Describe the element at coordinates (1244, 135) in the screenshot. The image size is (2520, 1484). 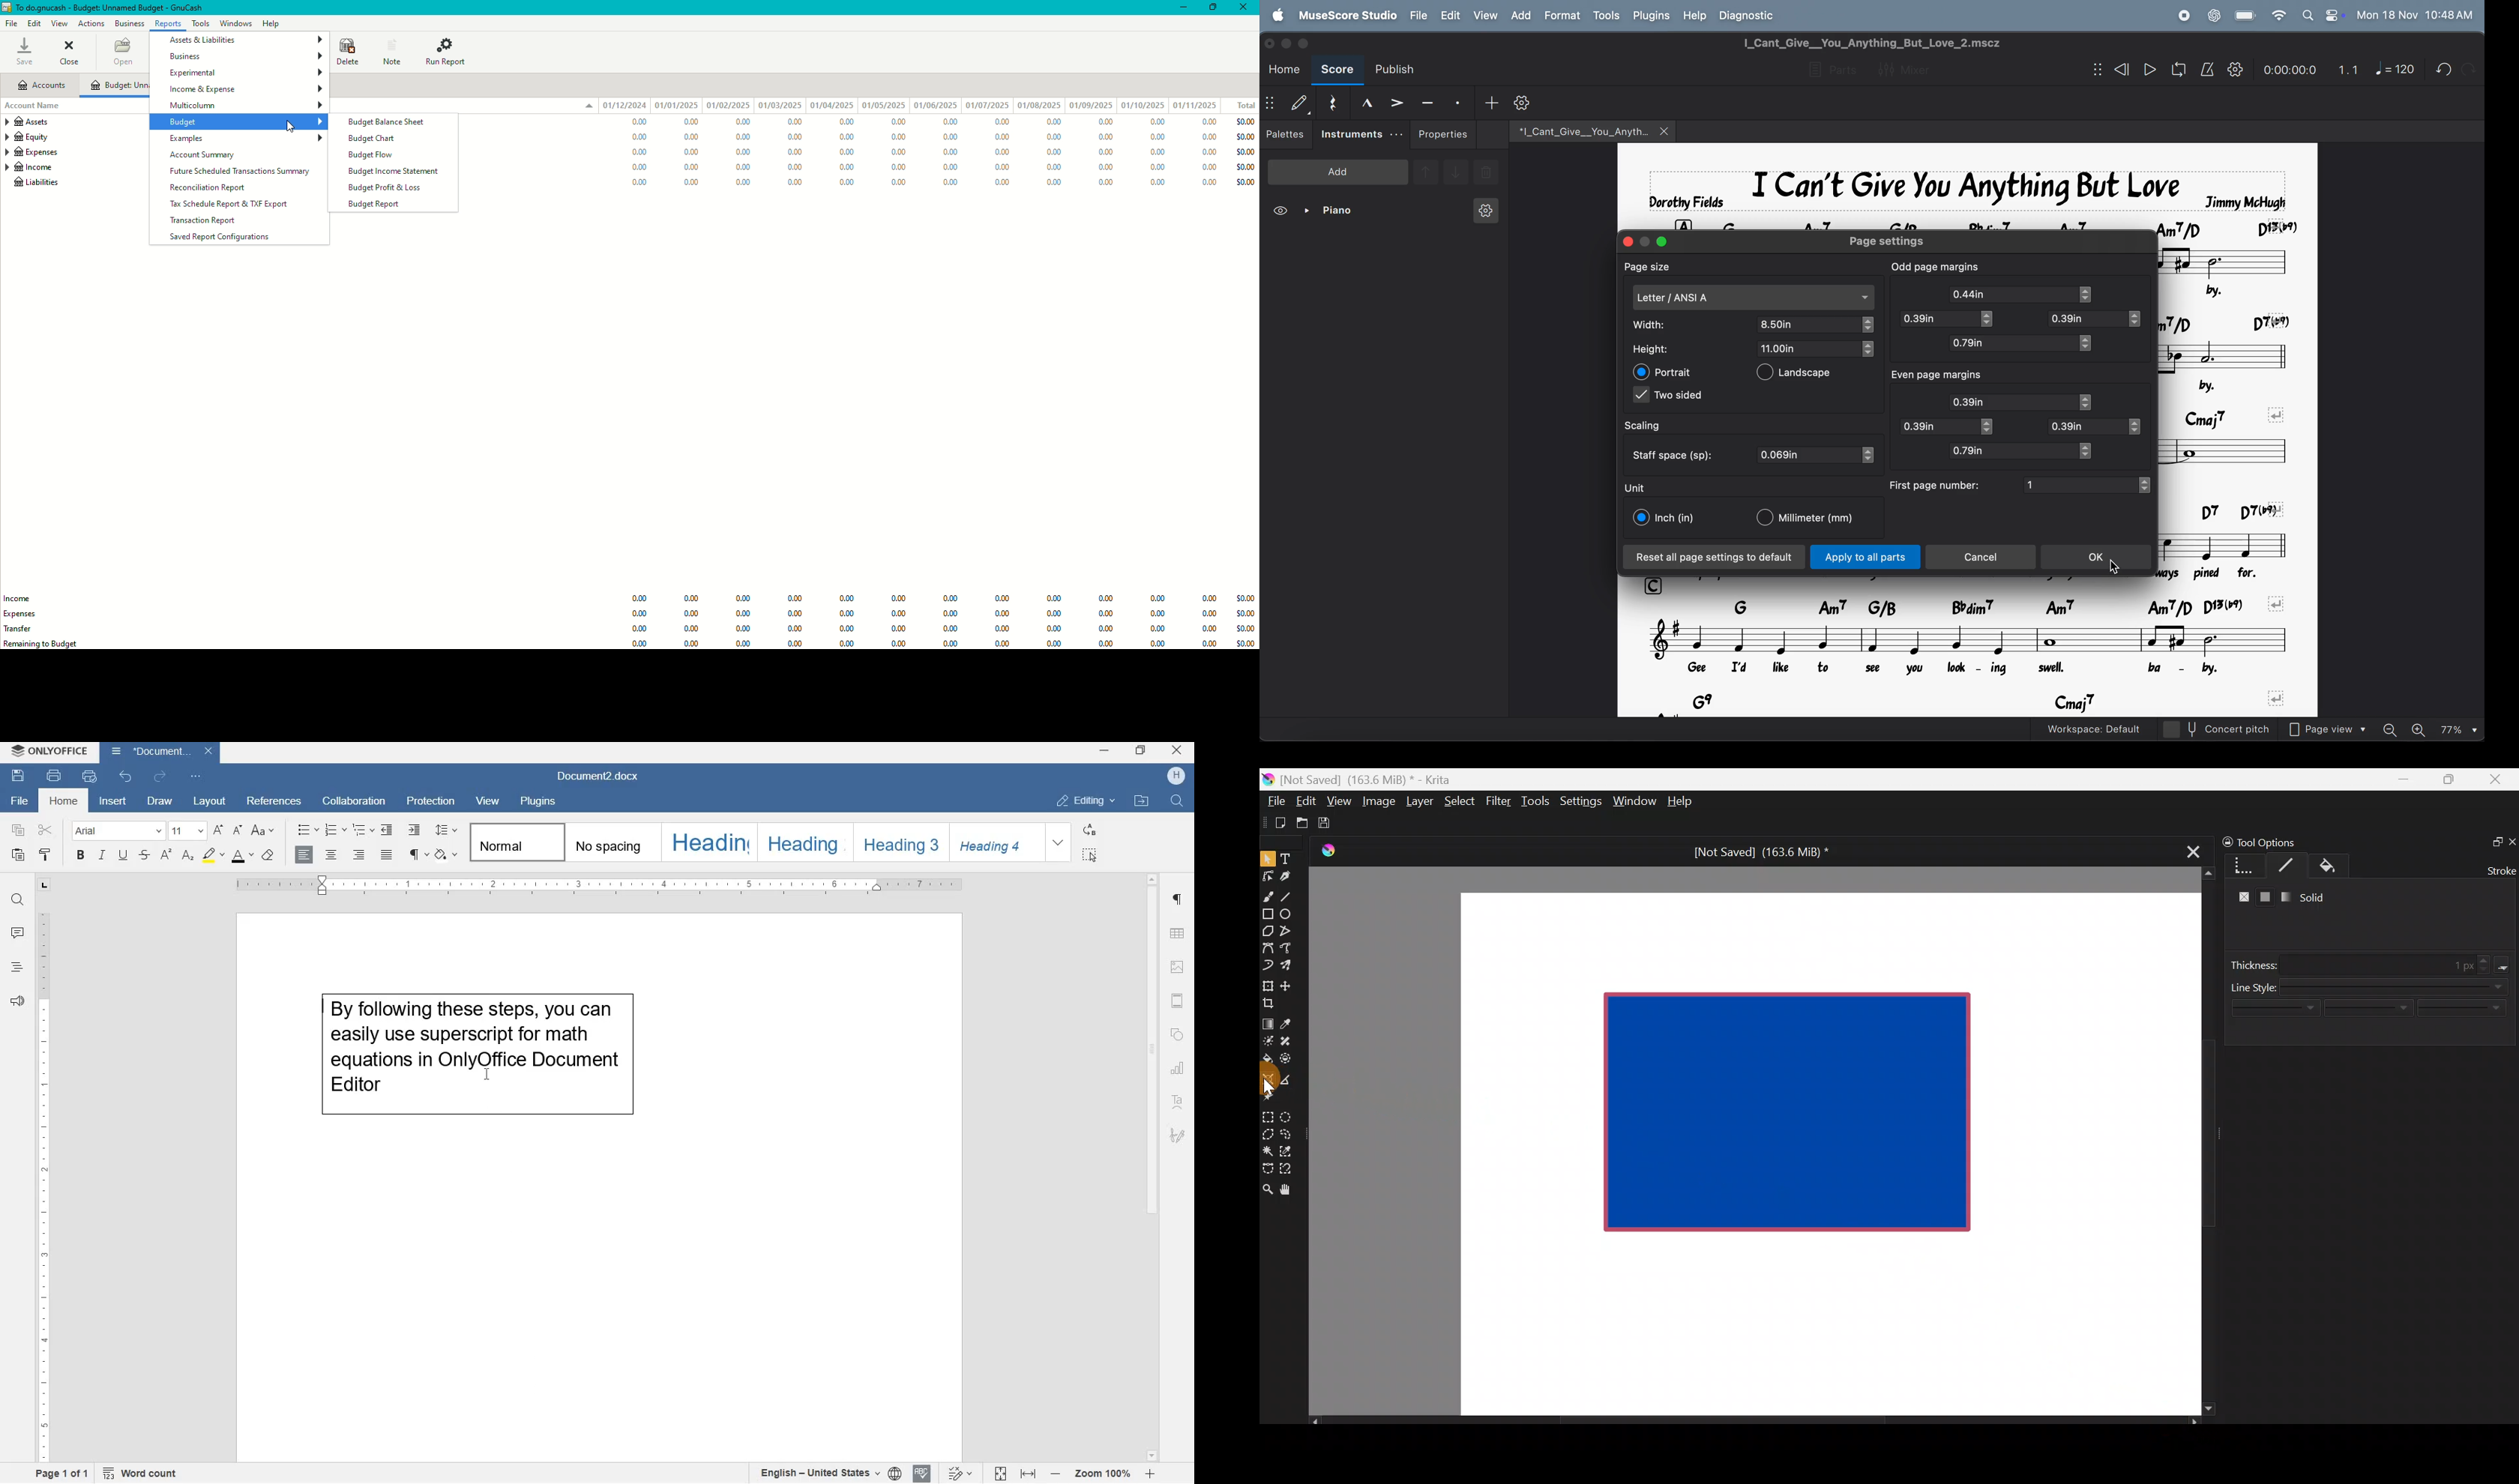
I see `$0.00` at that location.